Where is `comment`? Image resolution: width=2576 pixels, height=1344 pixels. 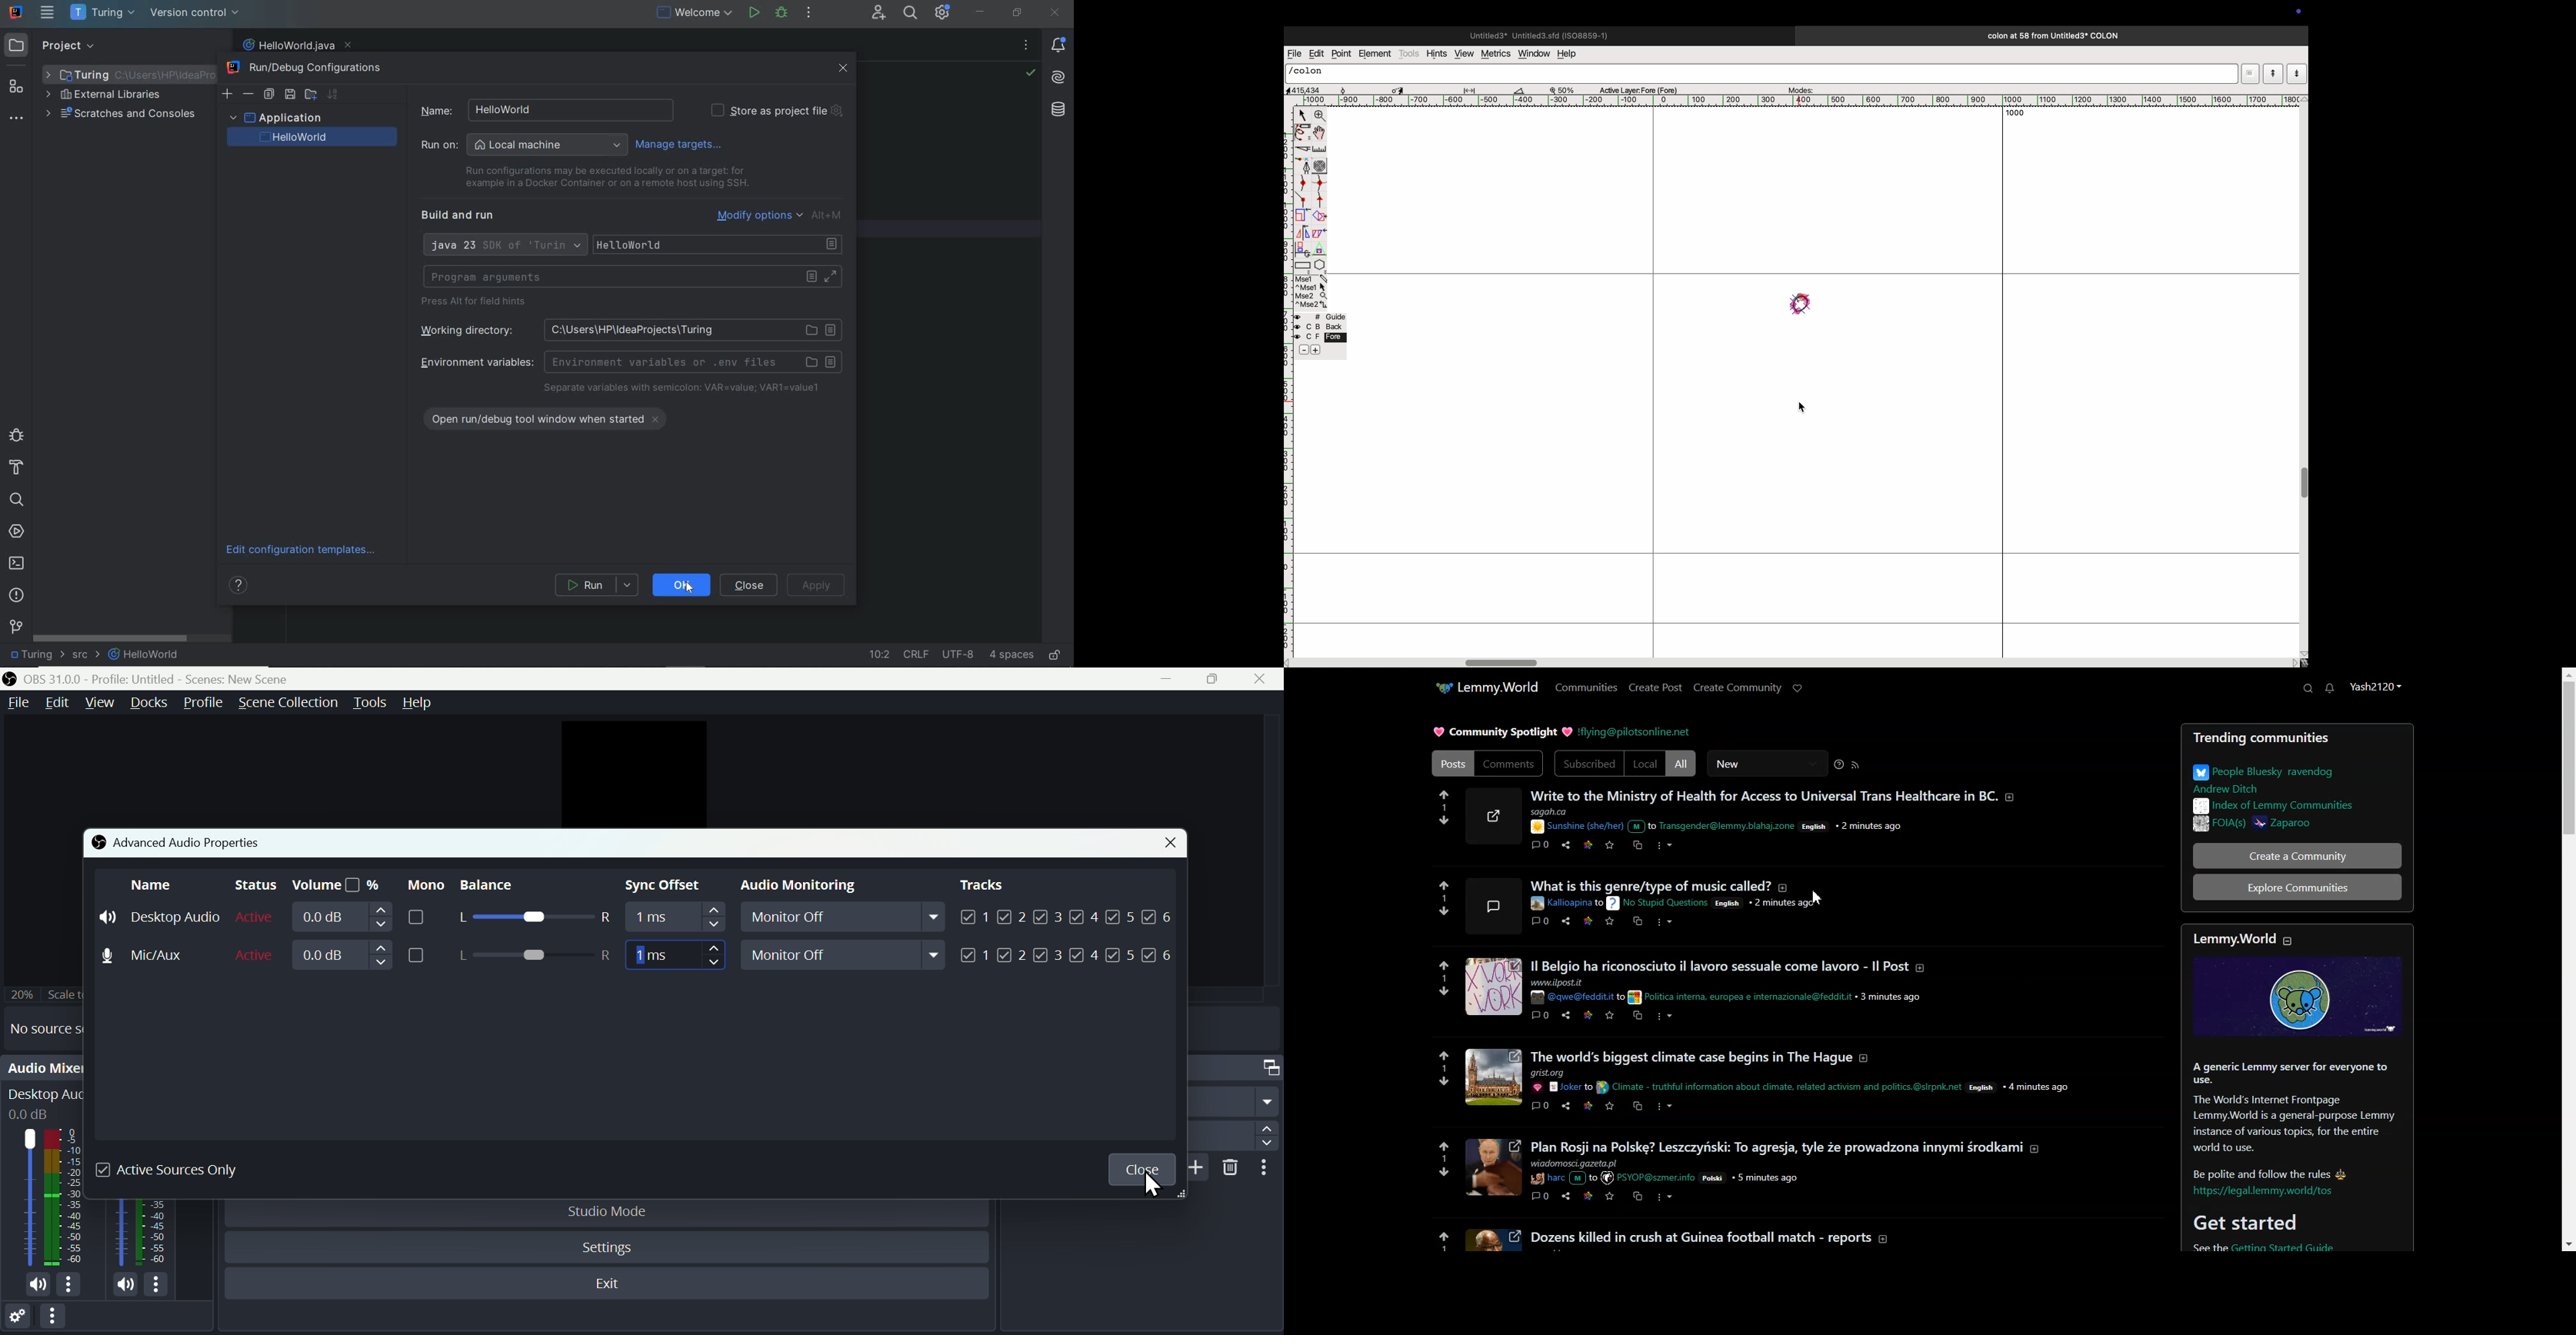 comment is located at coordinates (1540, 922).